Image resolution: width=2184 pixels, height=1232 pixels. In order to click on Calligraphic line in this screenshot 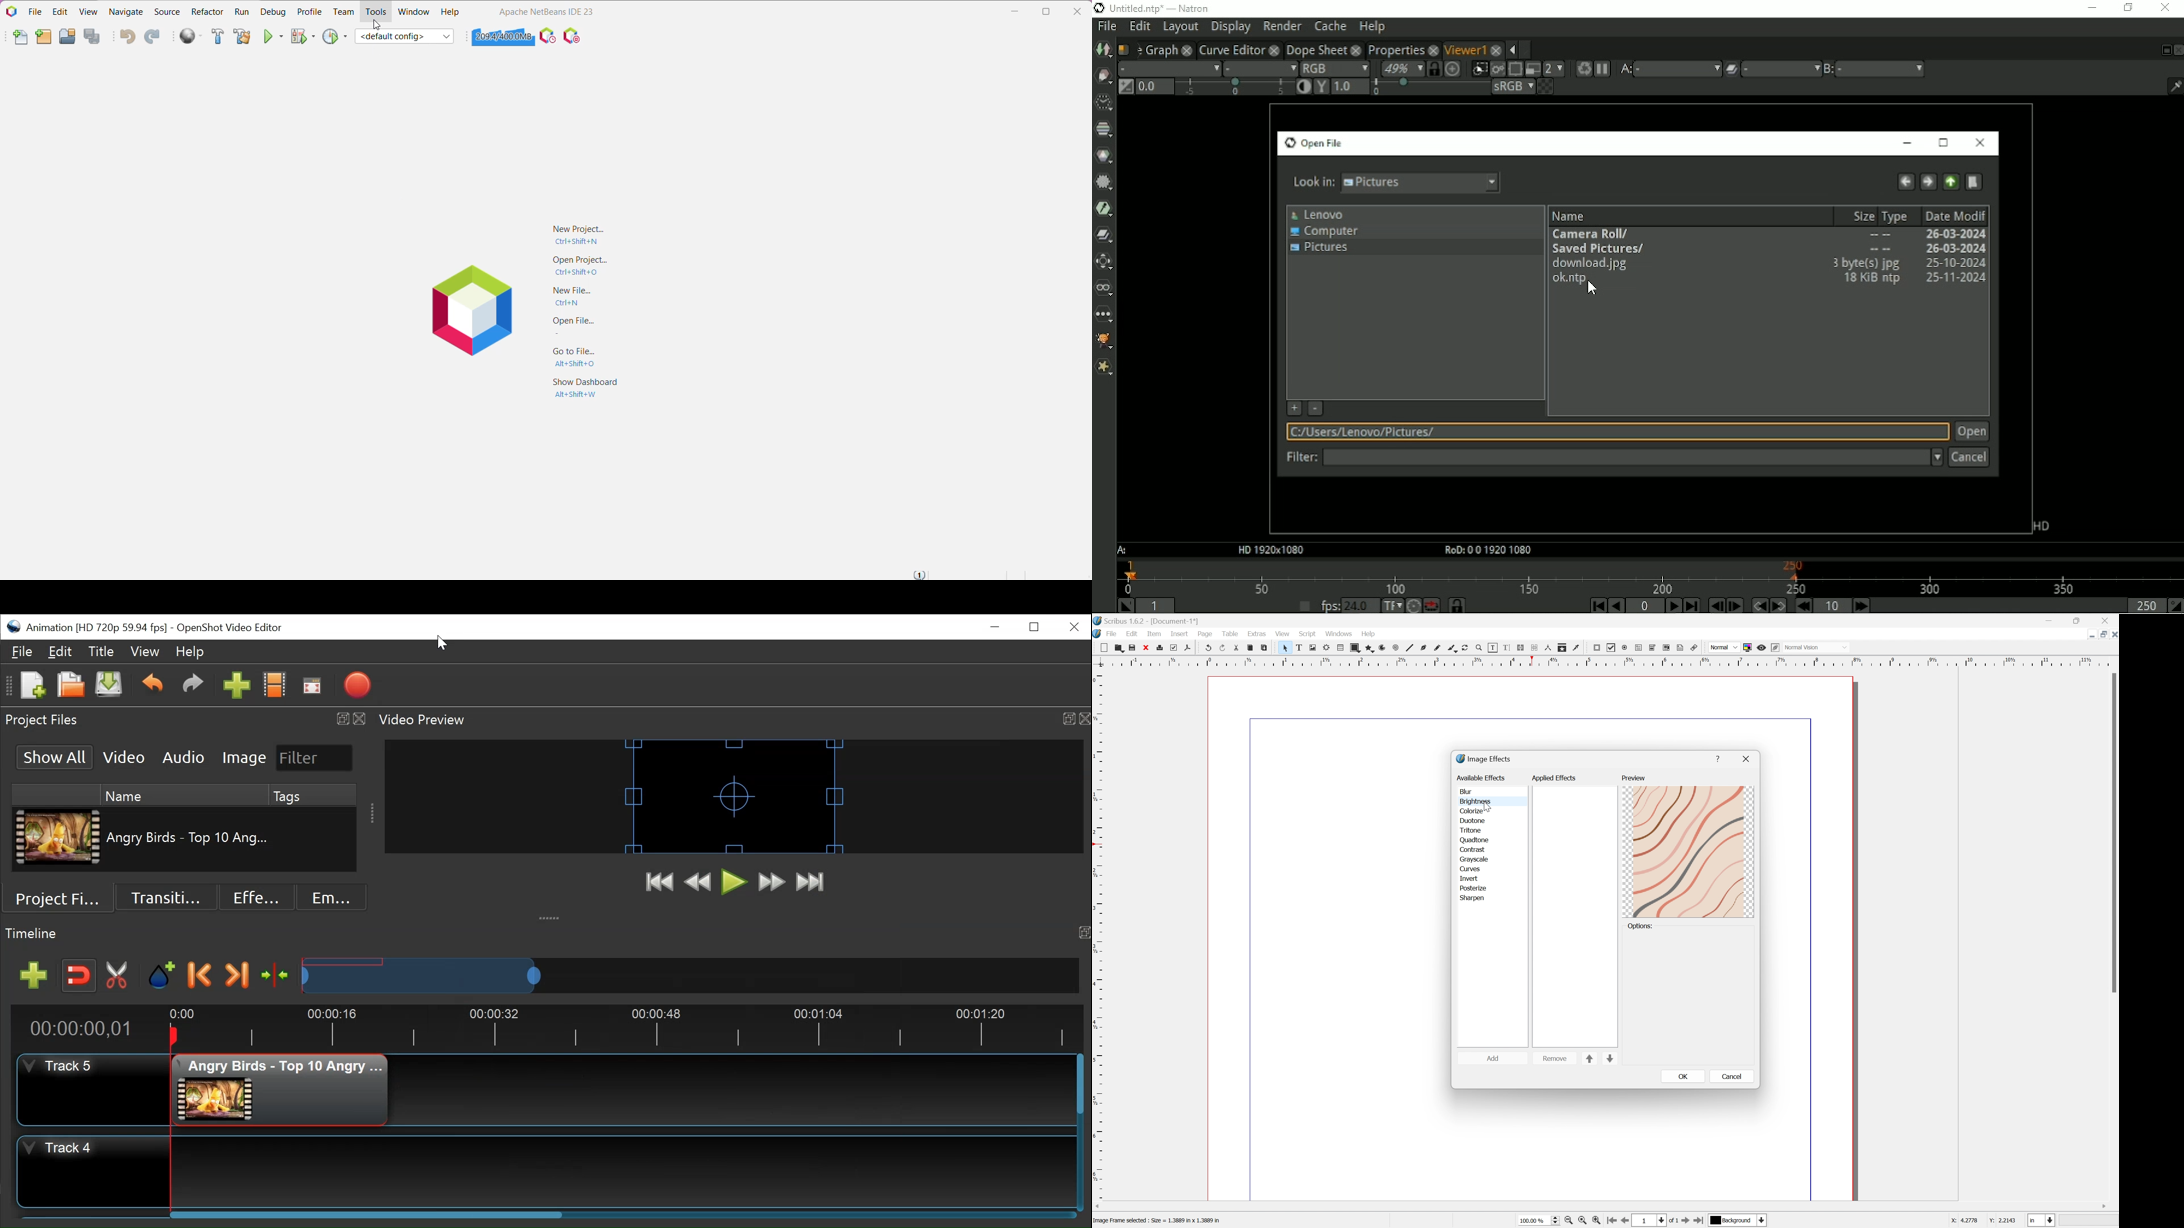, I will do `click(1454, 649)`.